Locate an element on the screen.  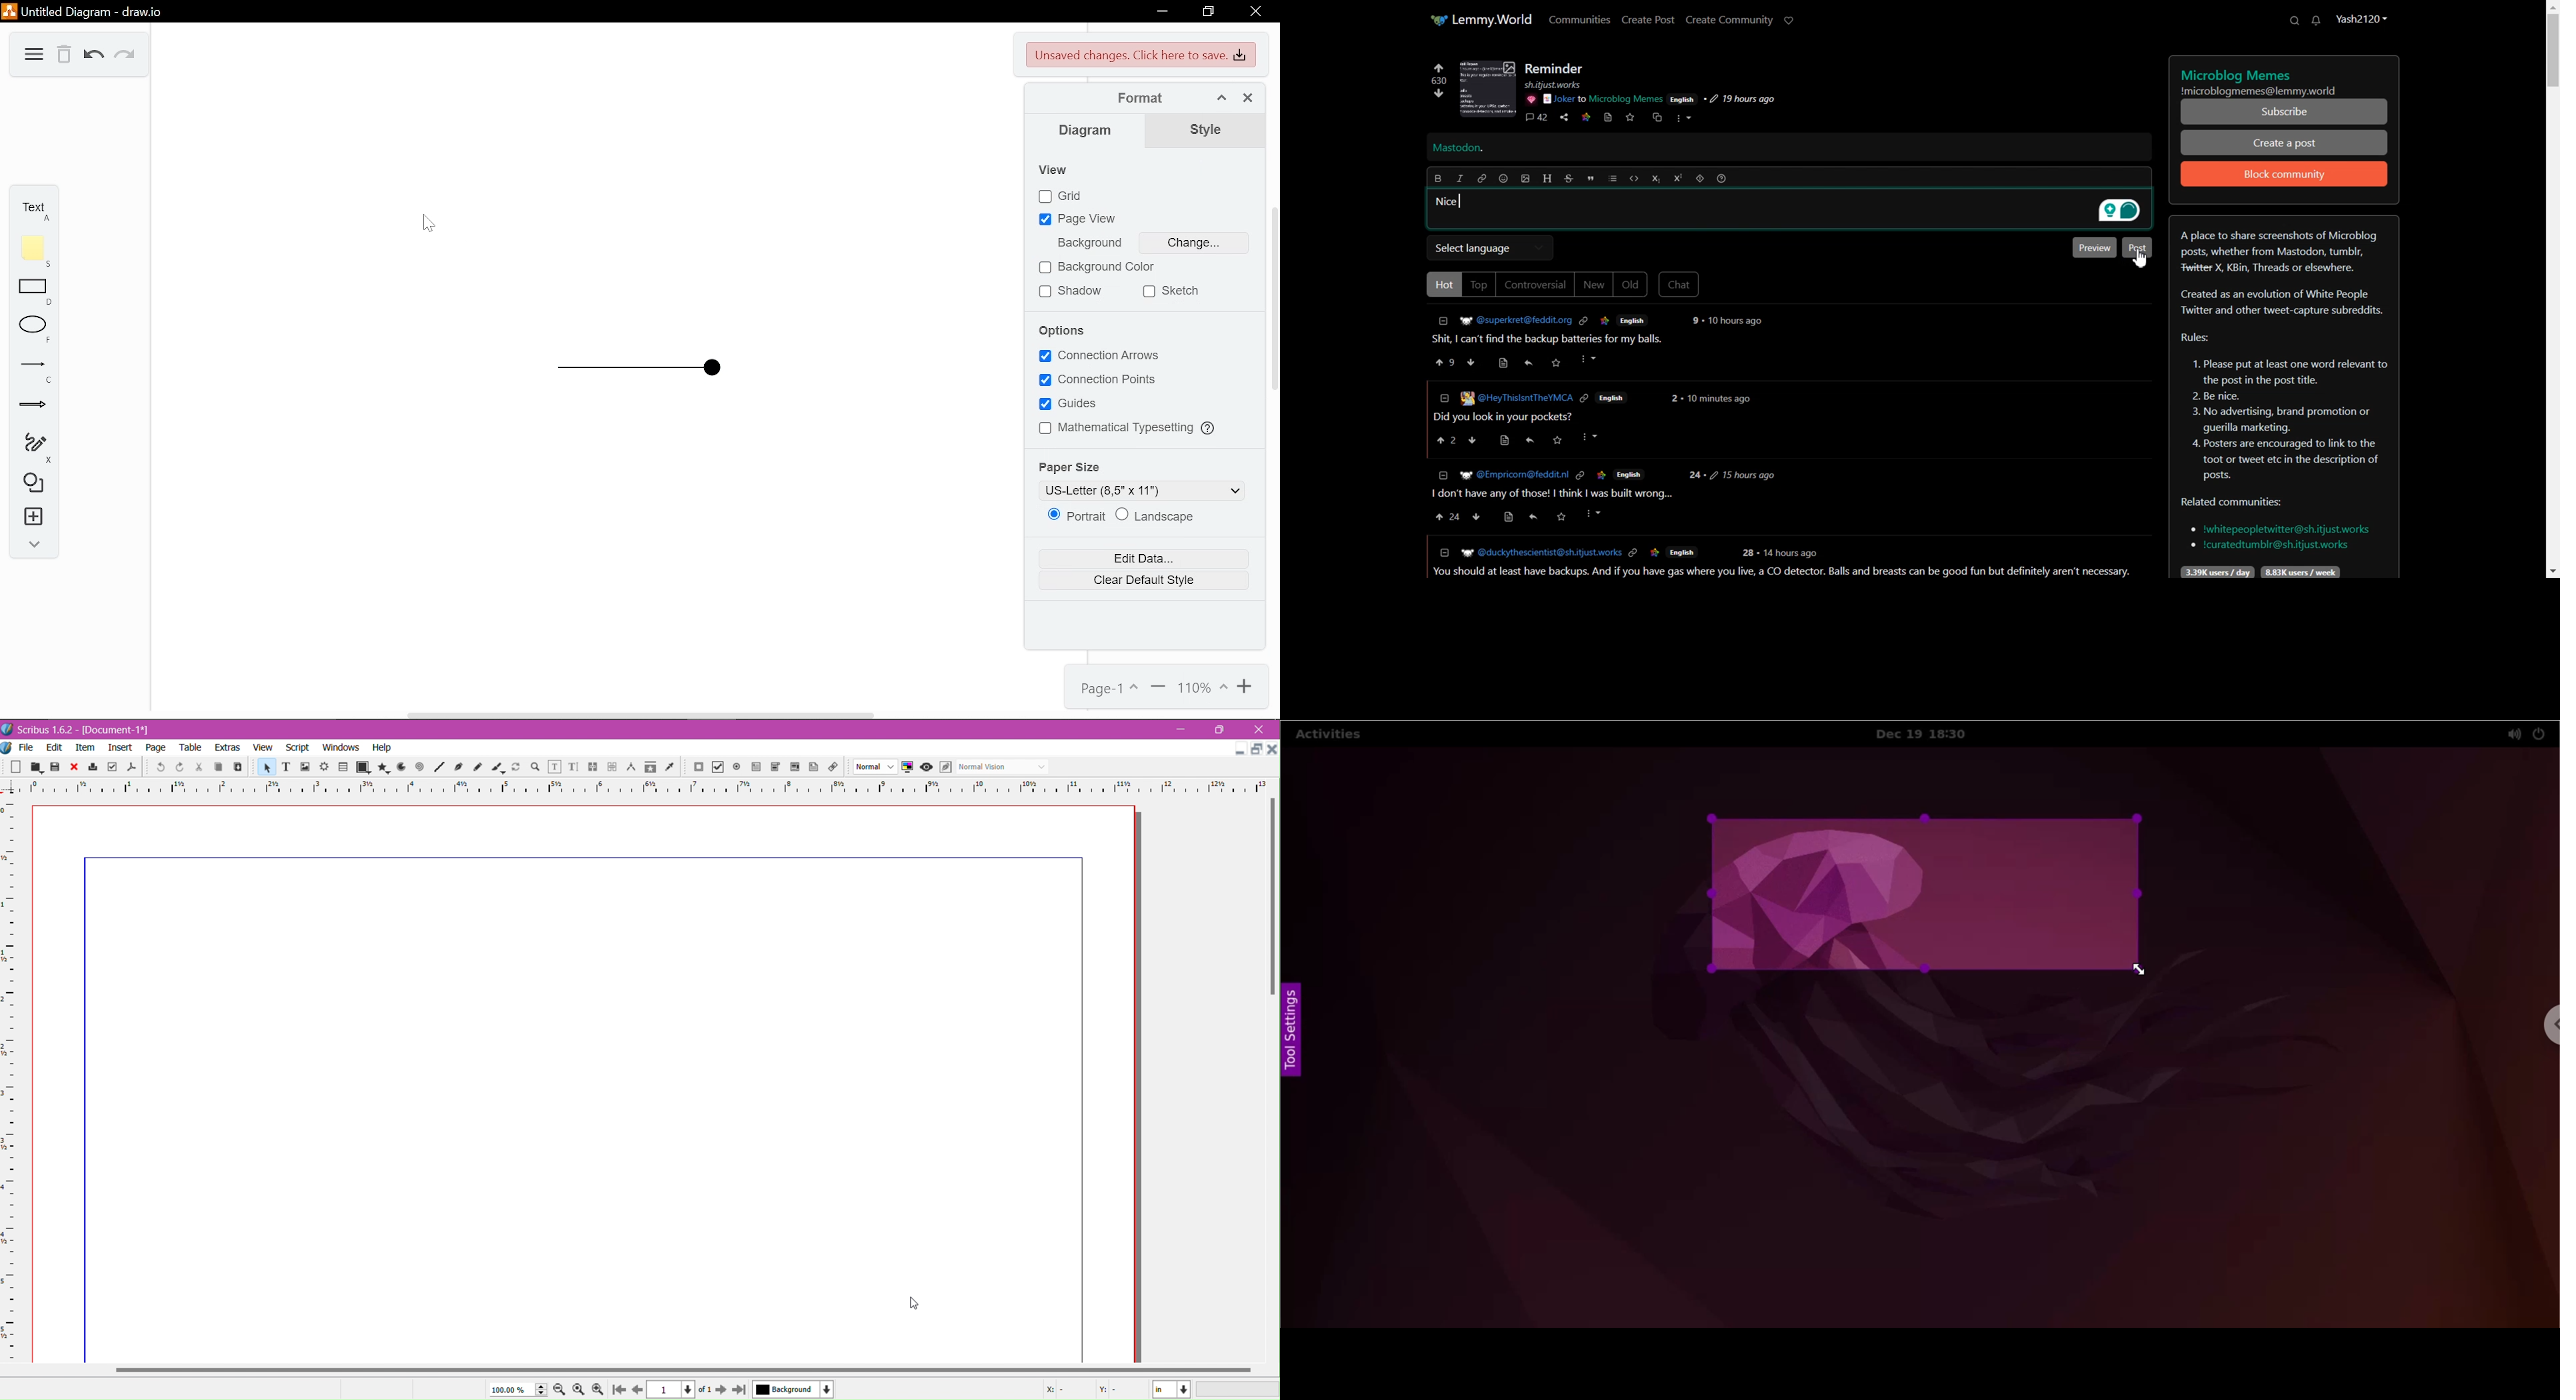
select is located at coordinates (265, 769).